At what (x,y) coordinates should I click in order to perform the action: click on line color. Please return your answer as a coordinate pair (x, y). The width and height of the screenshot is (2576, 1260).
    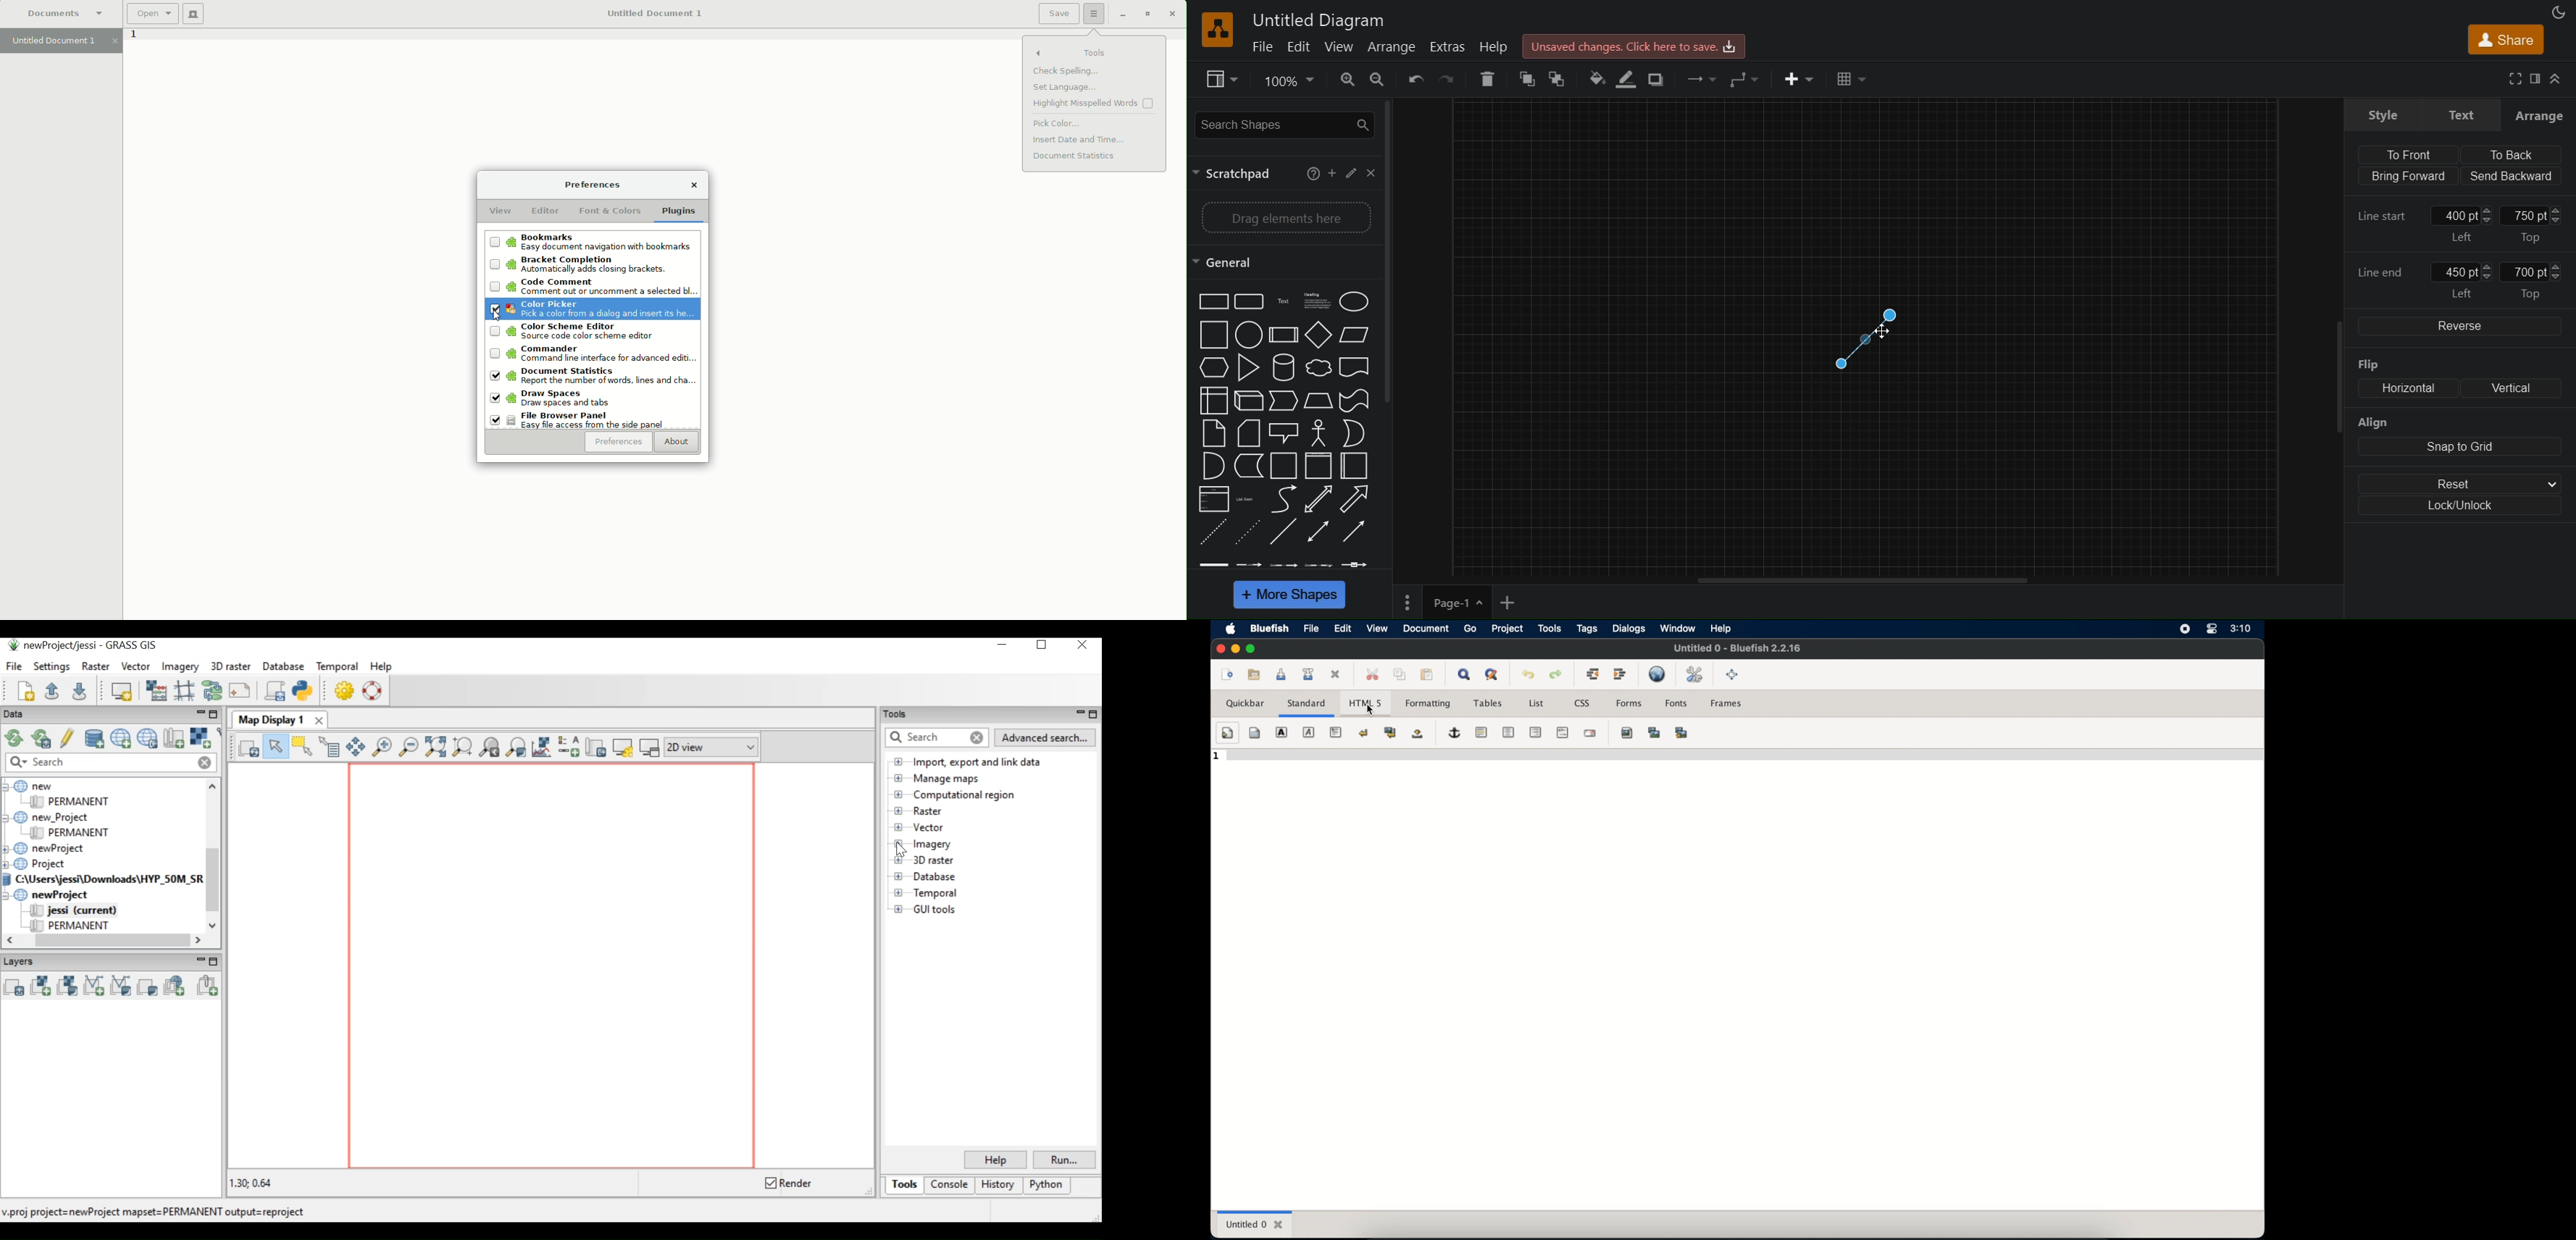
    Looking at the image, I should click on (1627, 78).